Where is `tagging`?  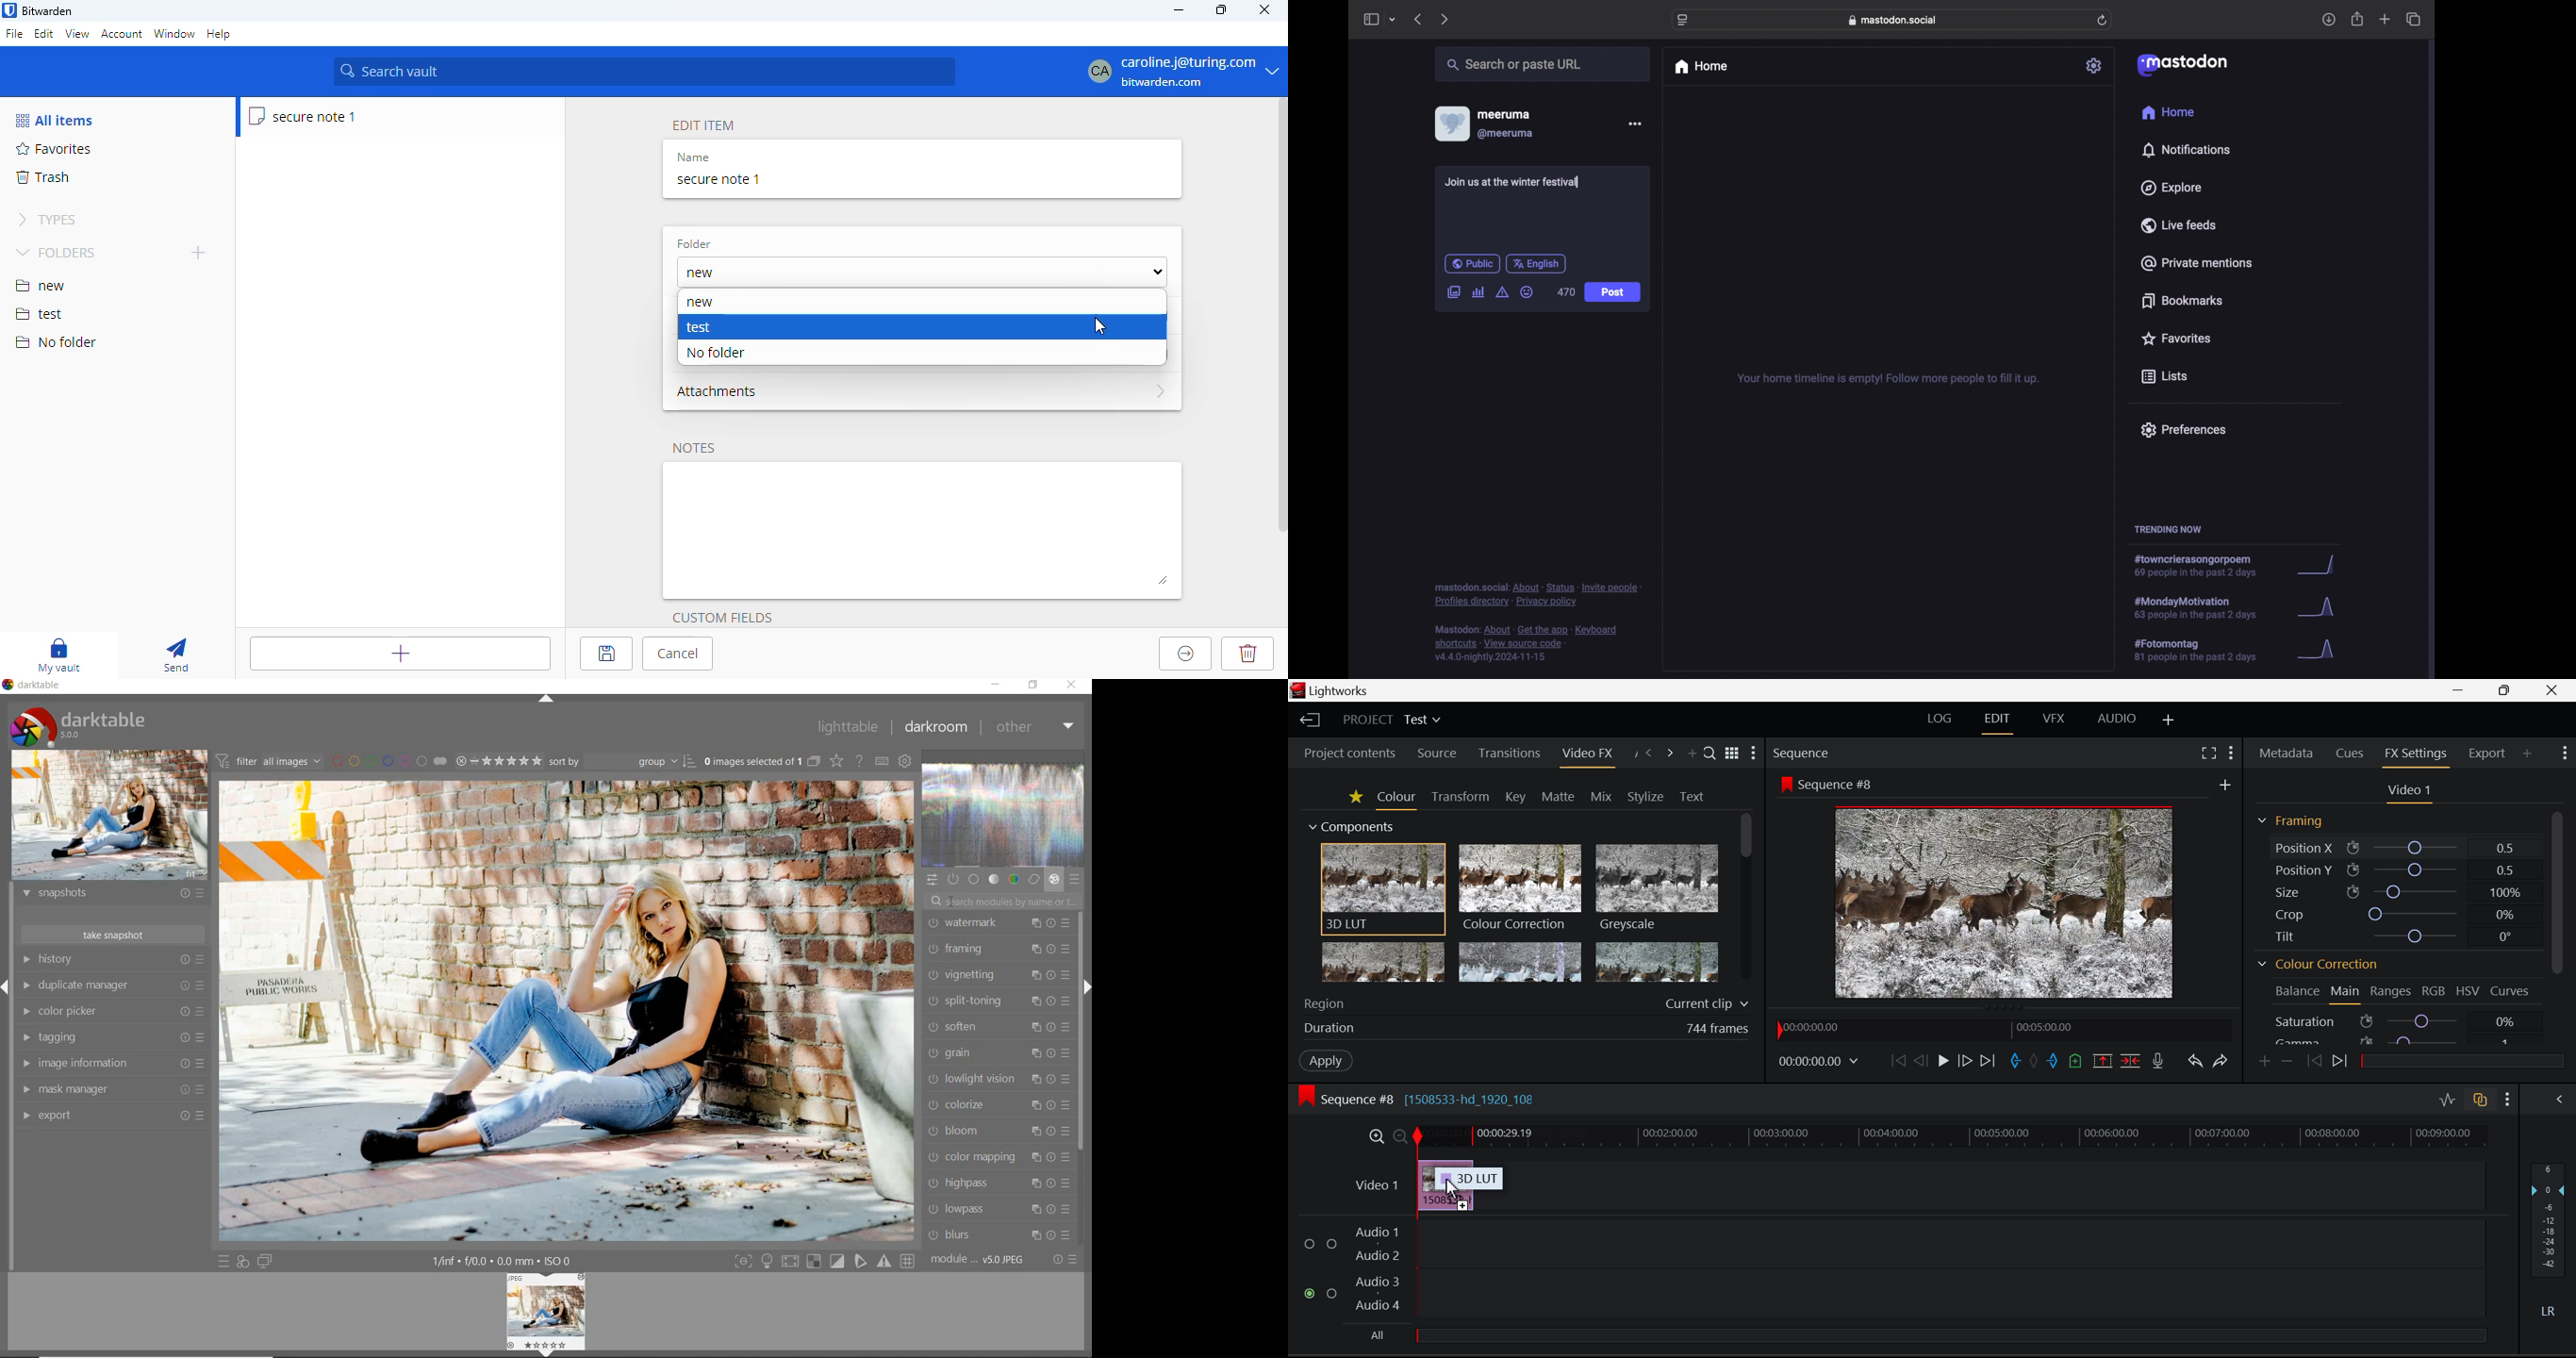
tagging is located at coordinates (112, 1037).